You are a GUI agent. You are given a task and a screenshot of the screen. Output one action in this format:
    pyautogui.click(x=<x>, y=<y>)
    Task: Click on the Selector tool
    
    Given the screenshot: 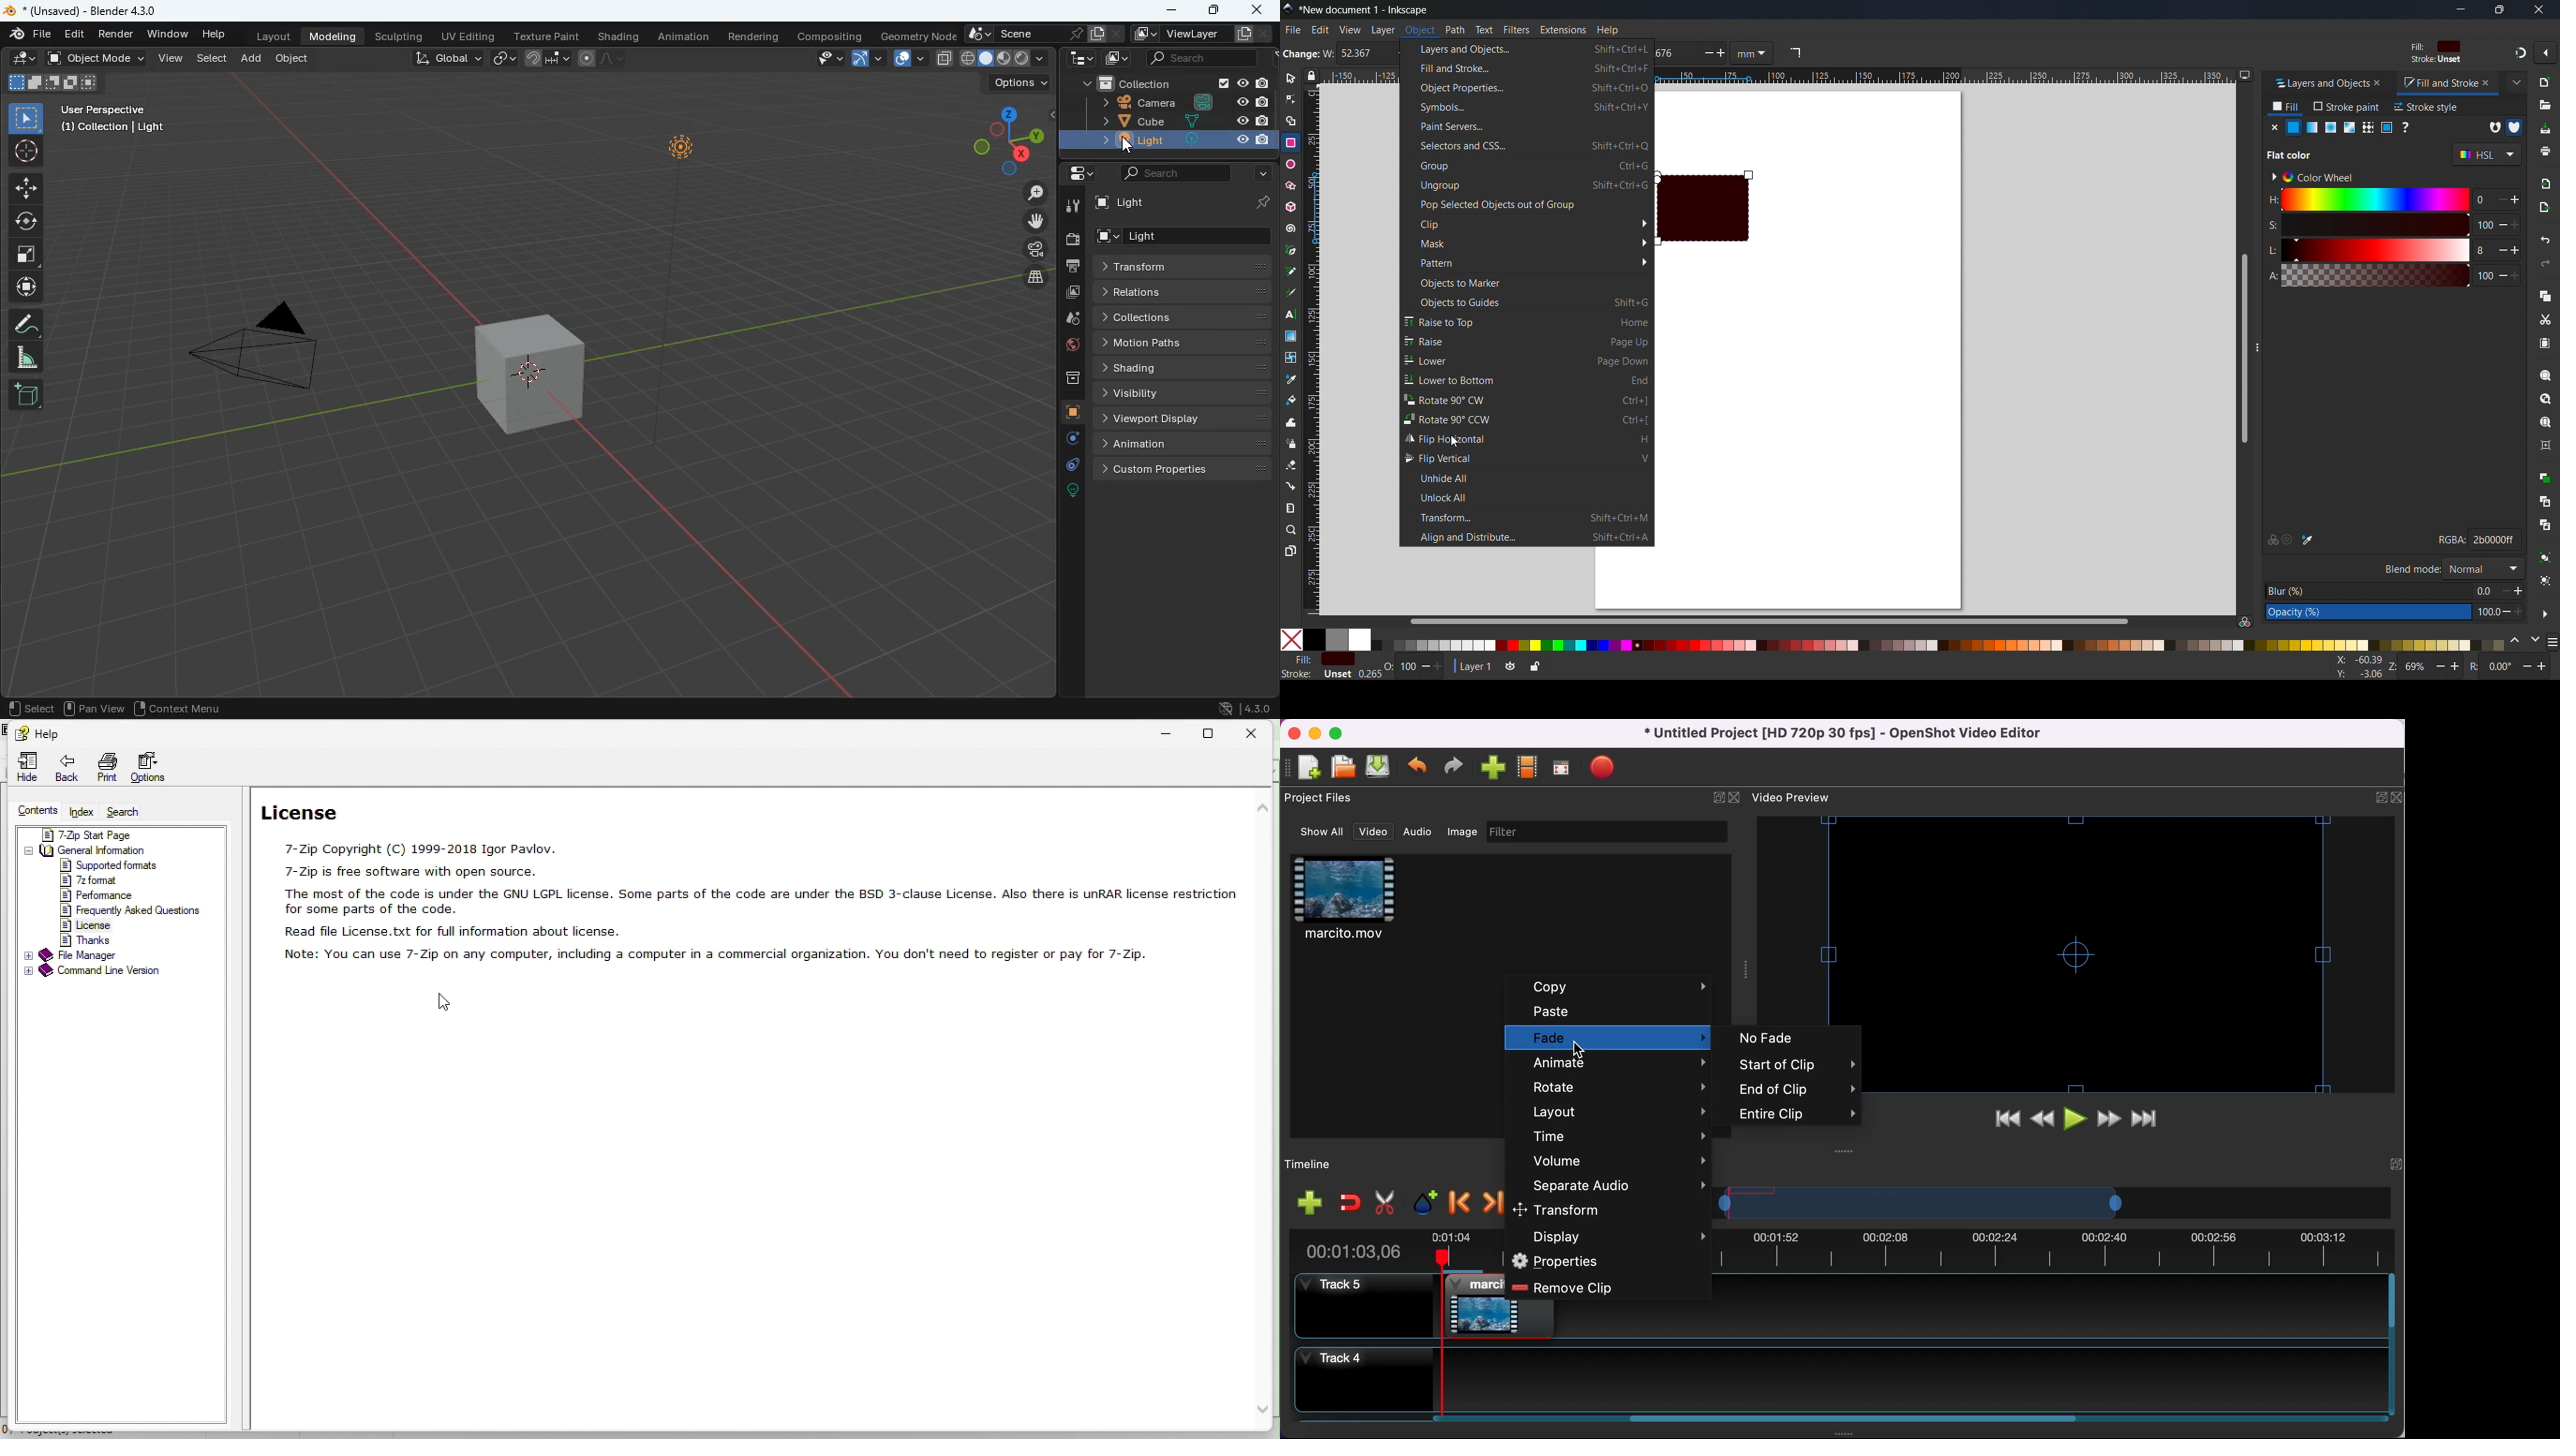 What is the action you would take?
    pyautogui.click(x=1291, y=78)
    